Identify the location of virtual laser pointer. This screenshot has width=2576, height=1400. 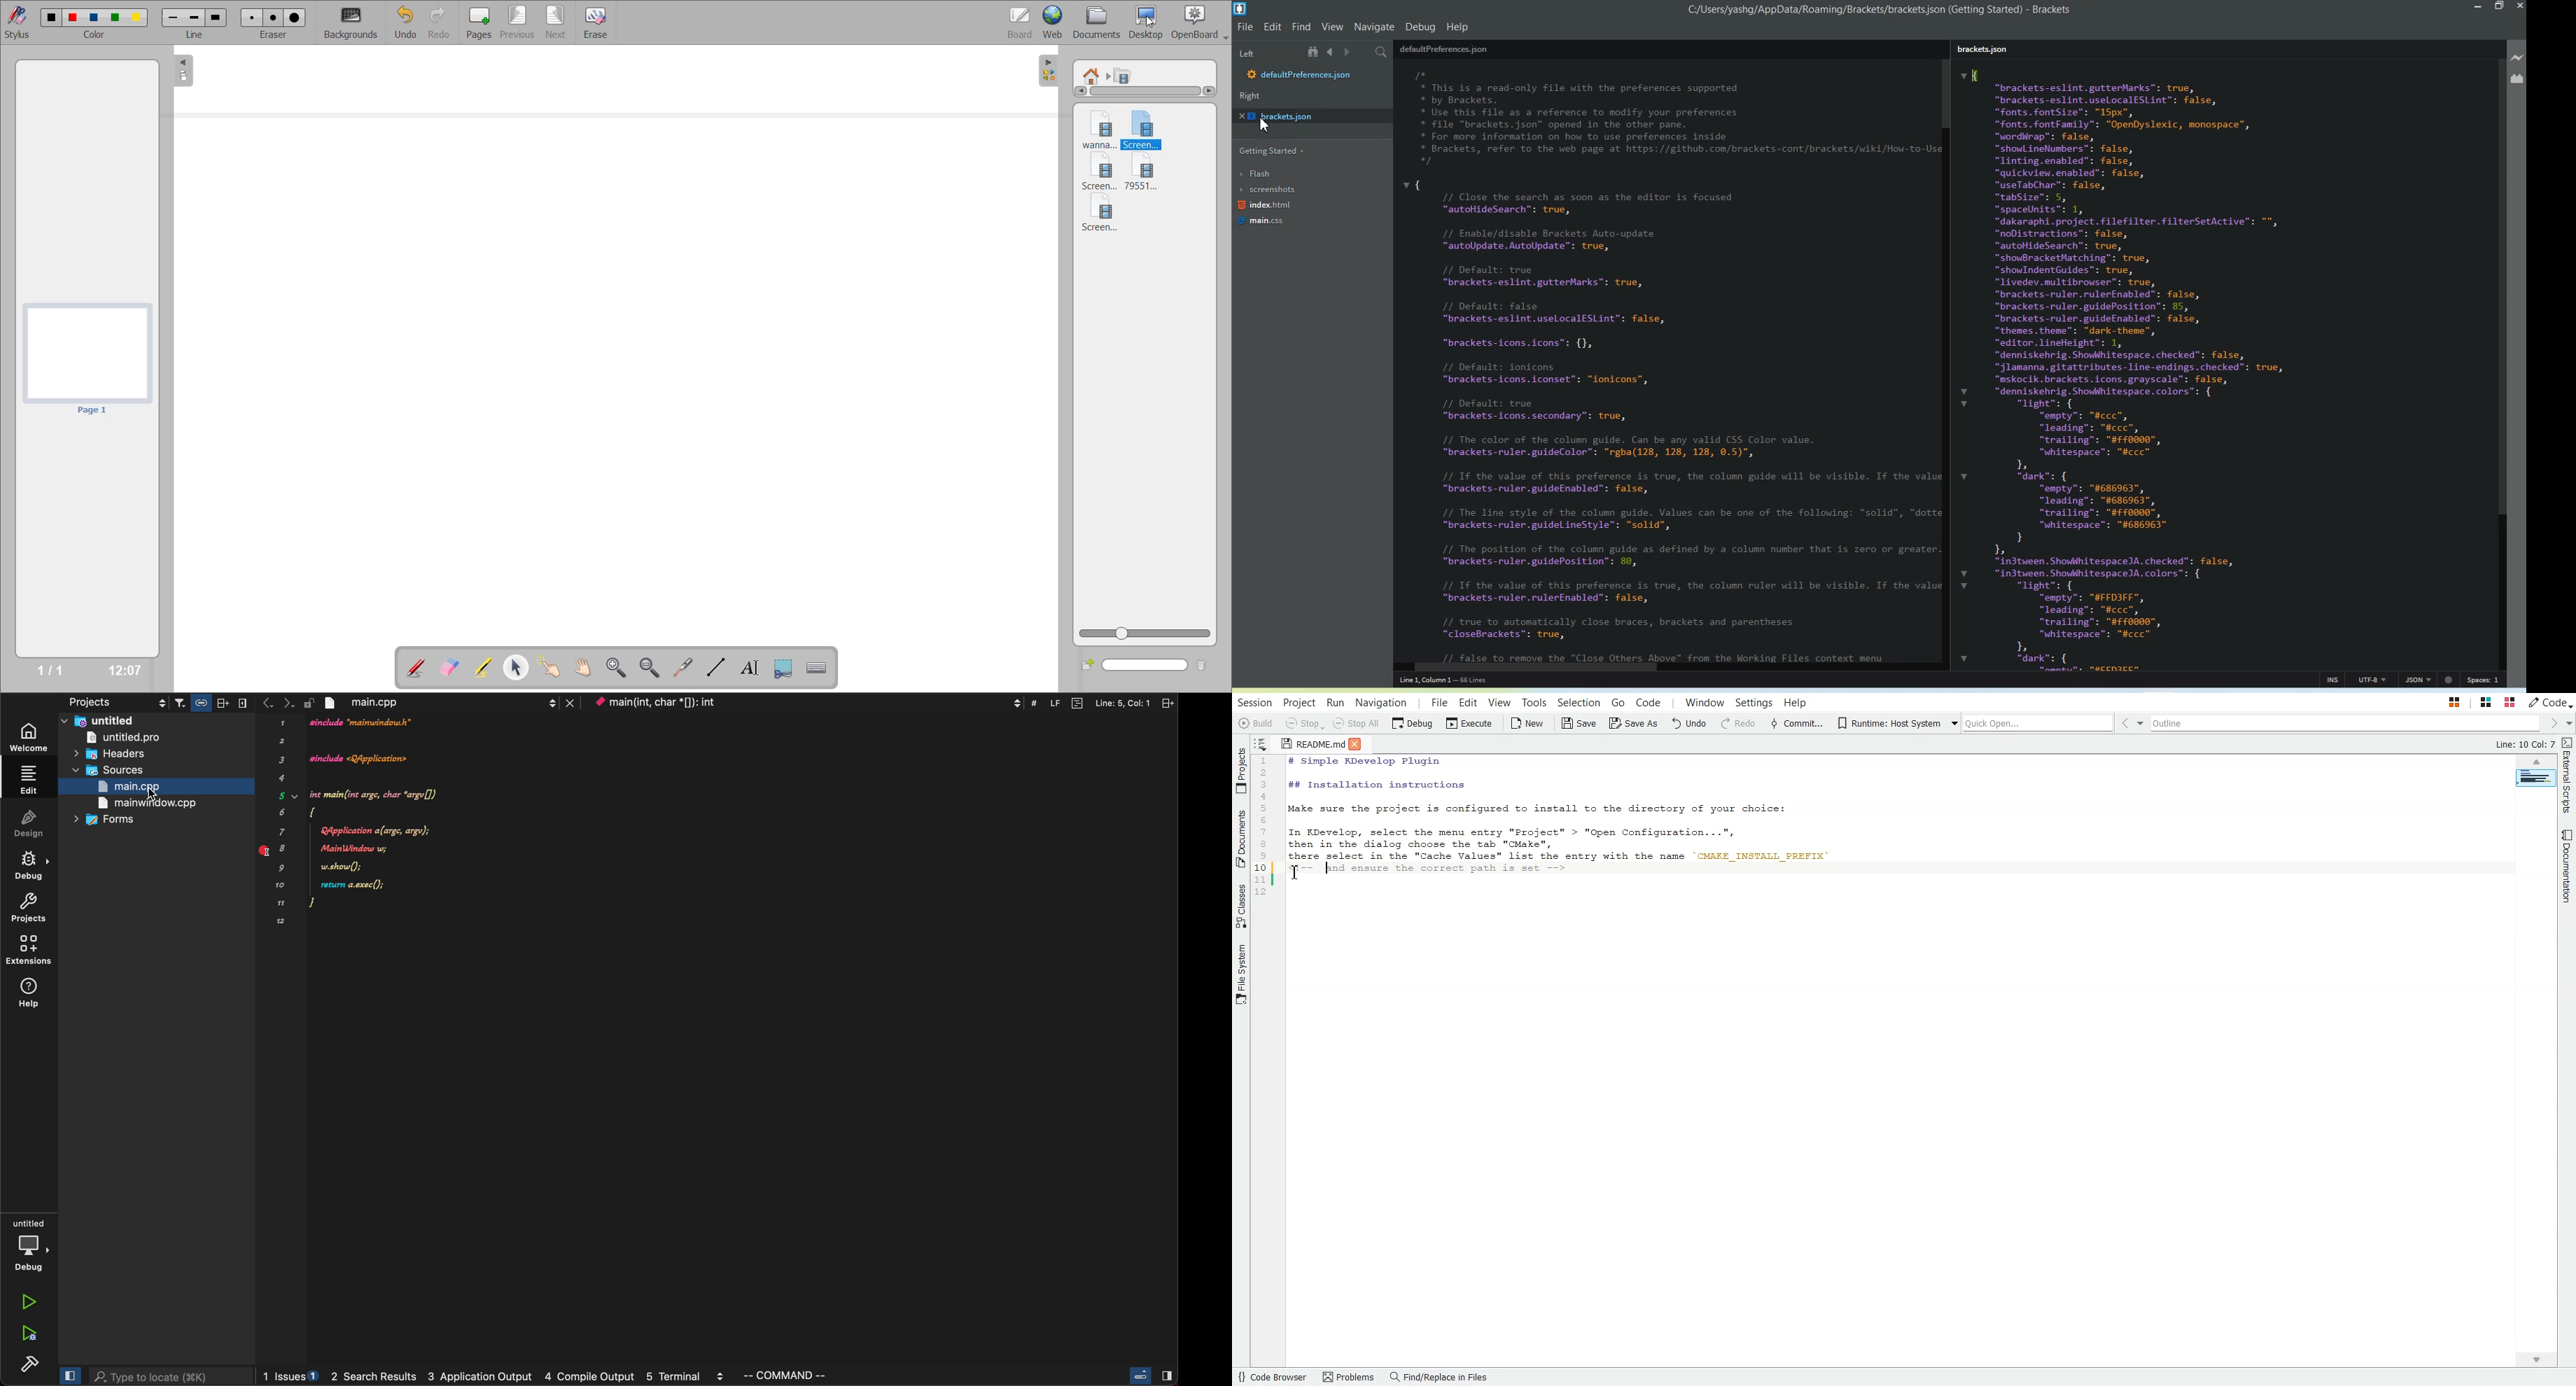
(683, 667).